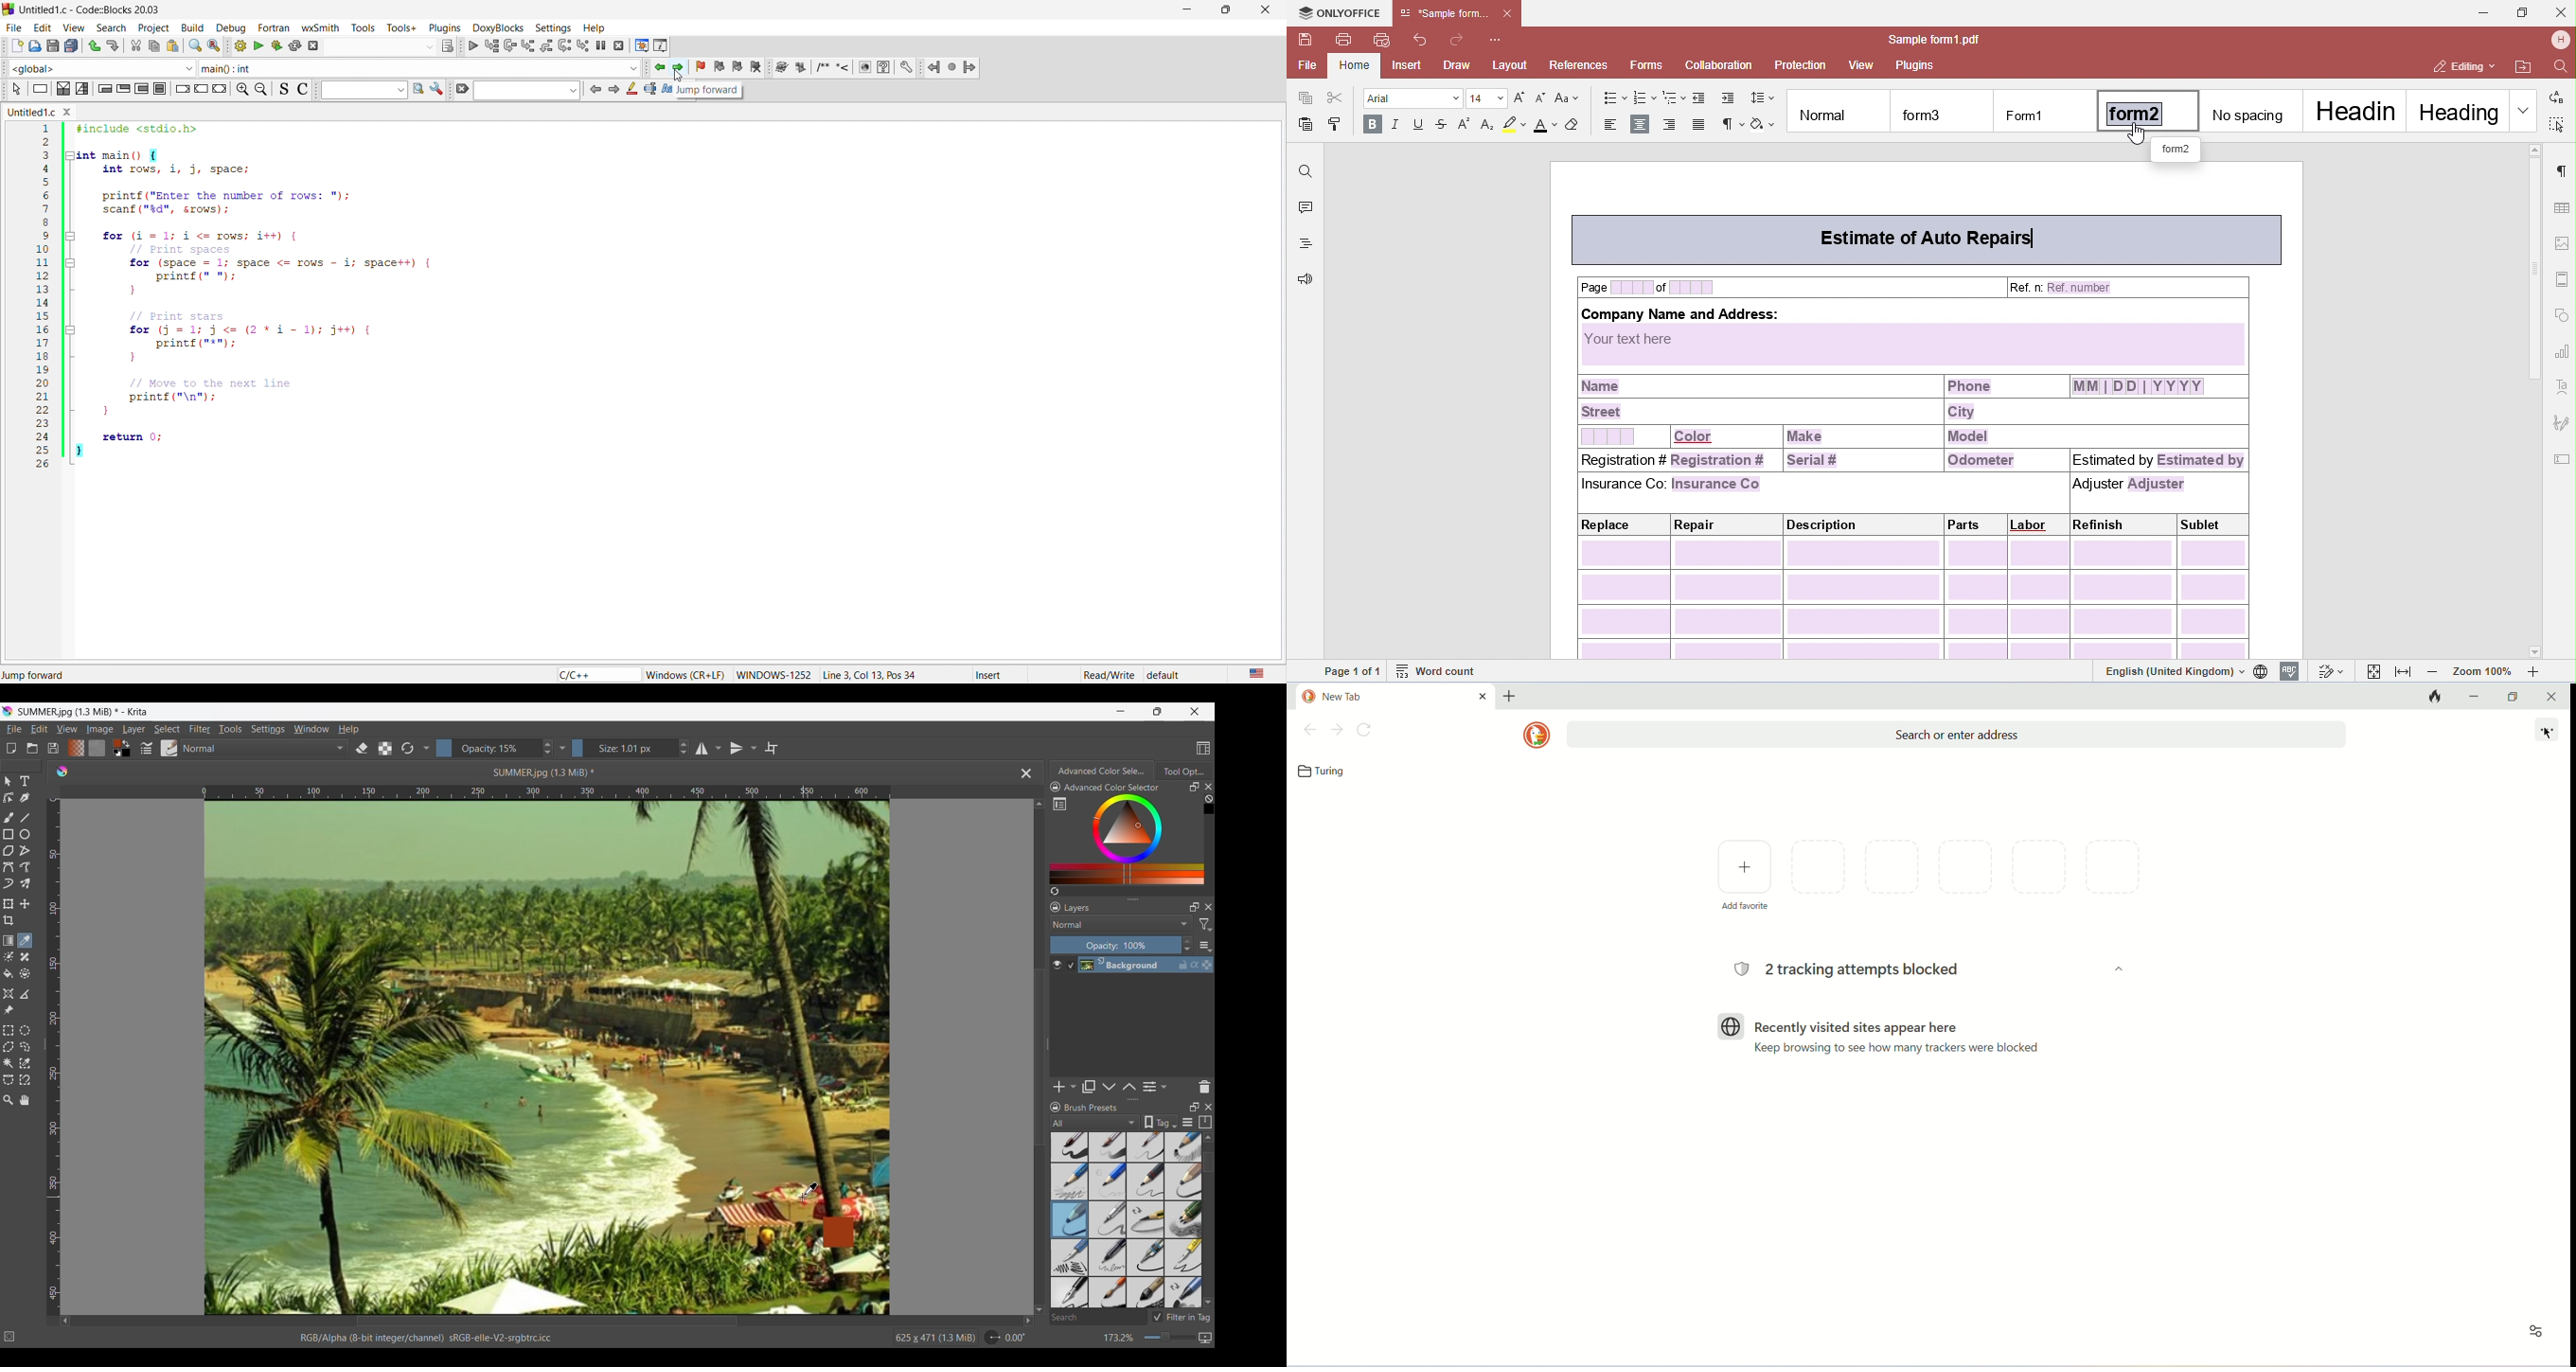 The width and height of the screenshot is (2576, 1372). What do you see at coordinates (1109, 1087) in the screenshot?
I see `Move layer or mask down` at bounding box center [1109, 1087].